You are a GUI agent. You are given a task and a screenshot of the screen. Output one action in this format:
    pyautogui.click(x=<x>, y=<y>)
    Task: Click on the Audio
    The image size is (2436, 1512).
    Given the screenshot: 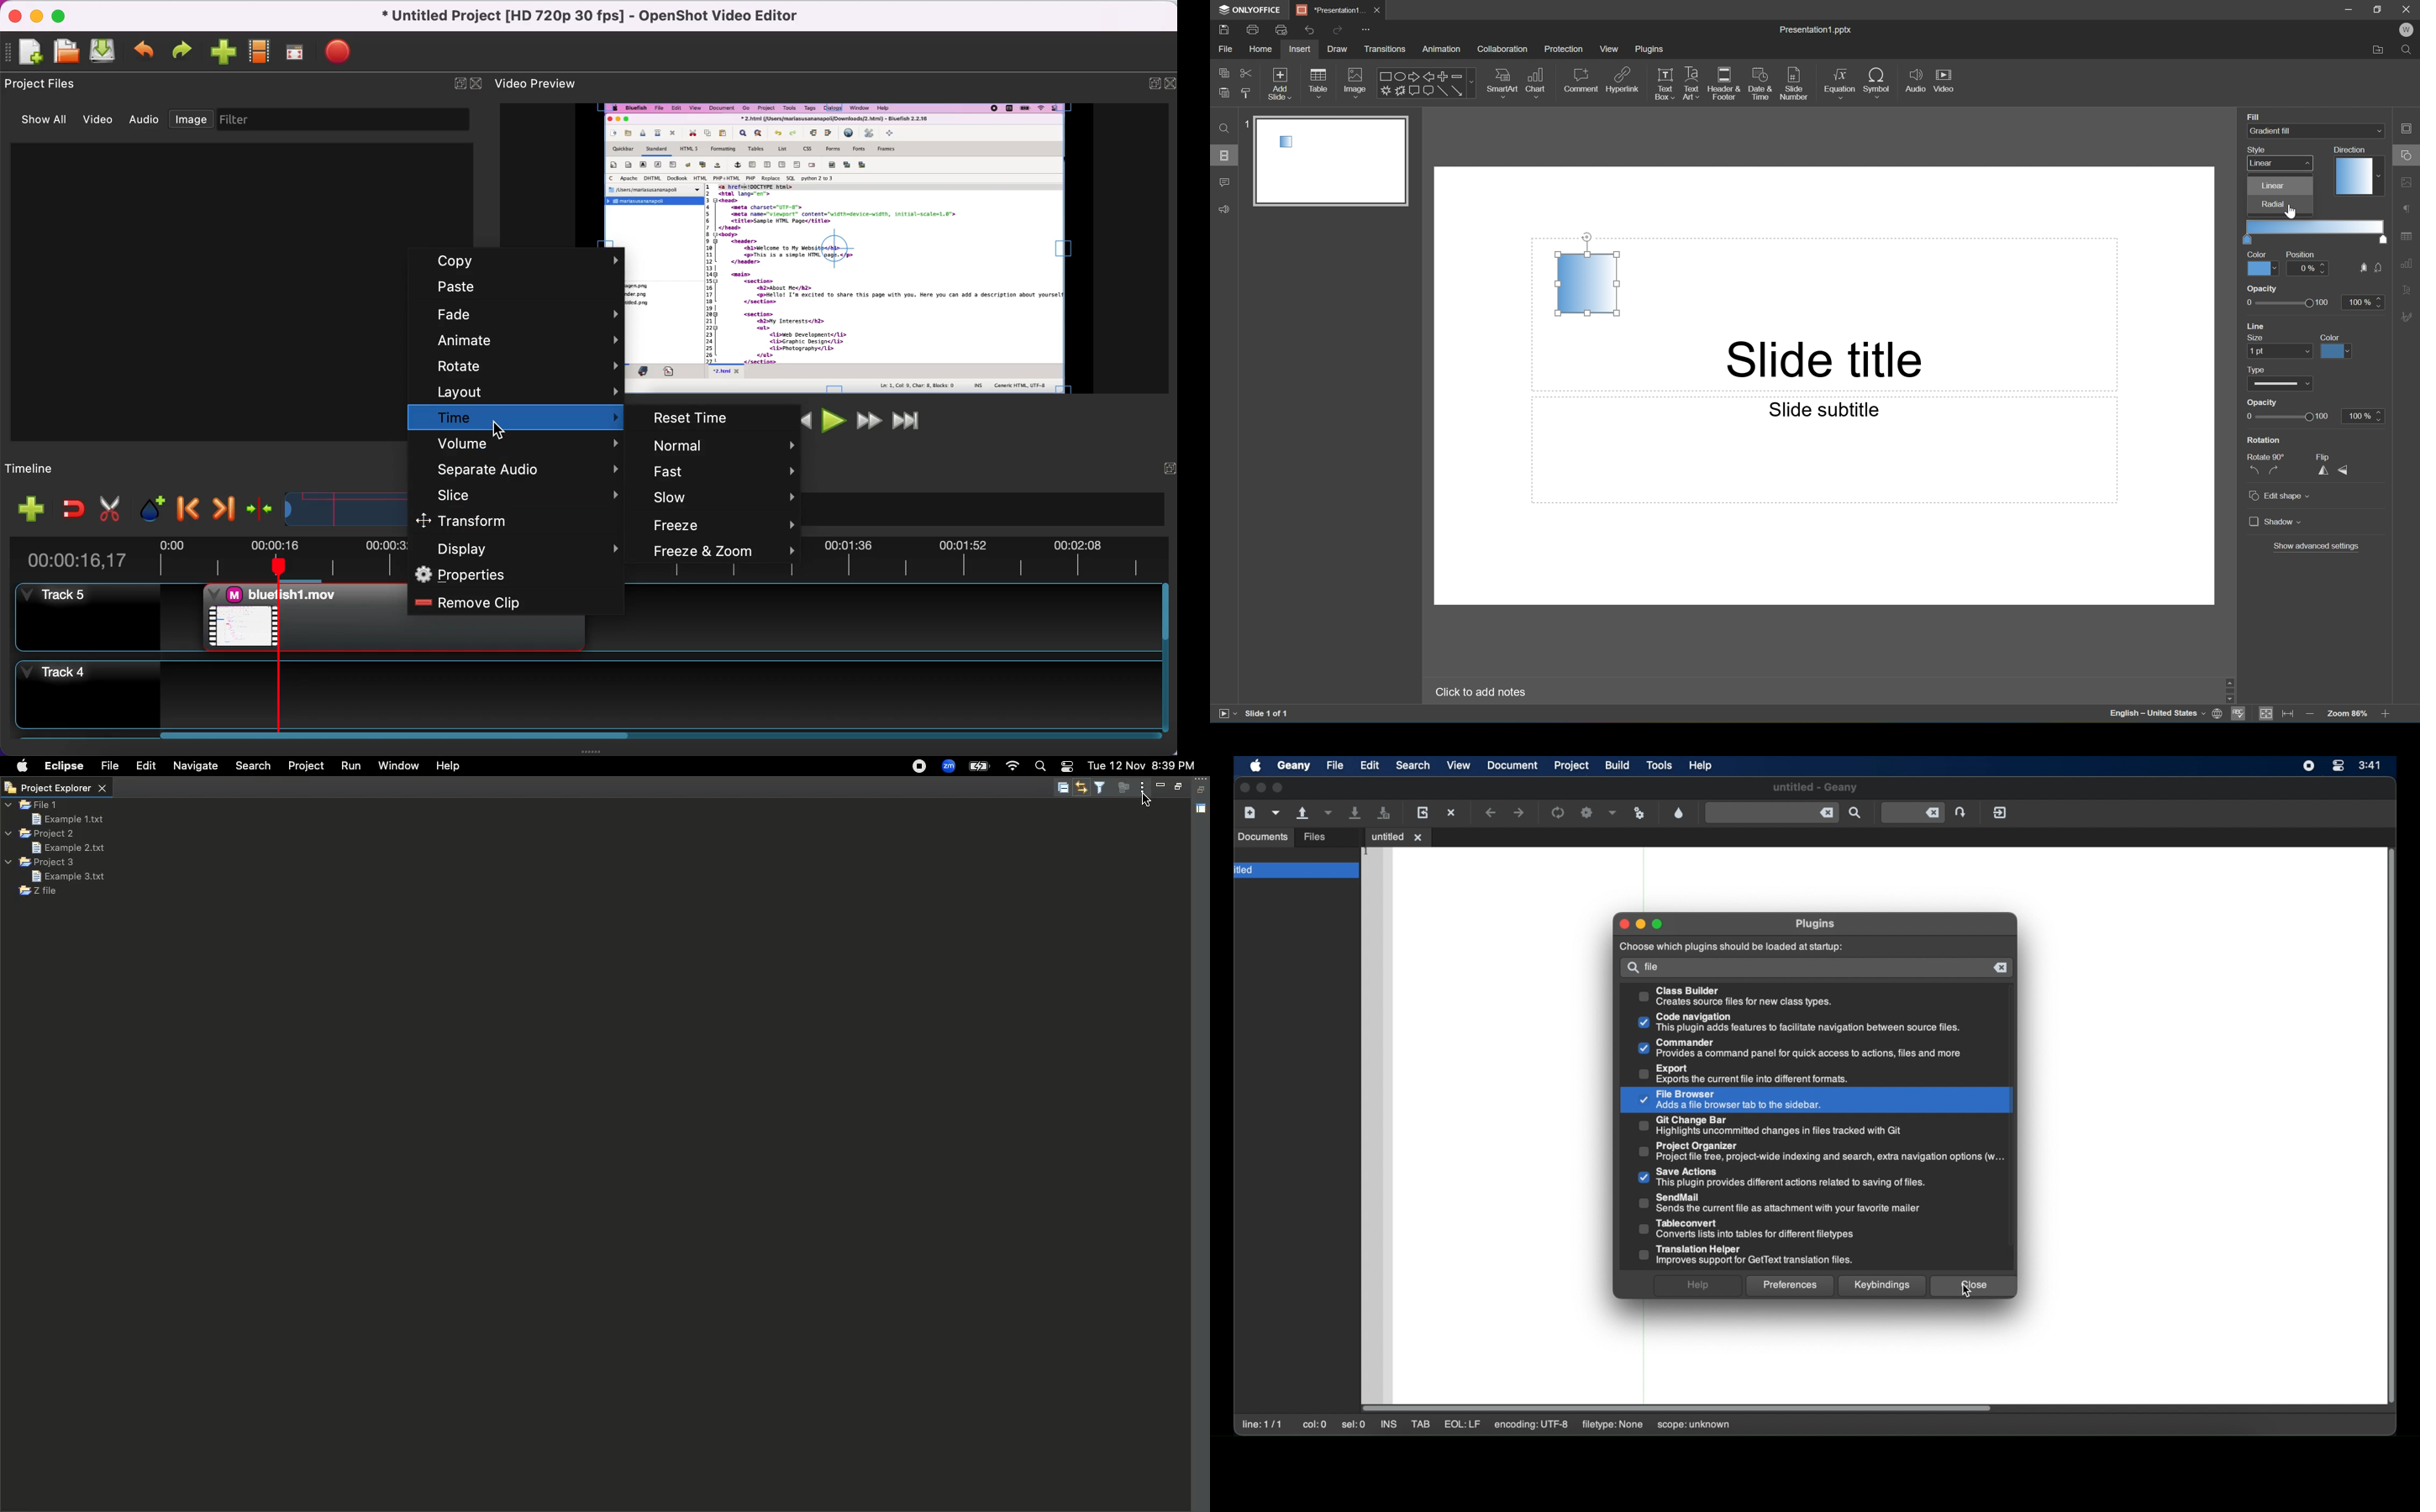 What is the action you would take?
    pyautogui.click(x=1916, y=80)
    